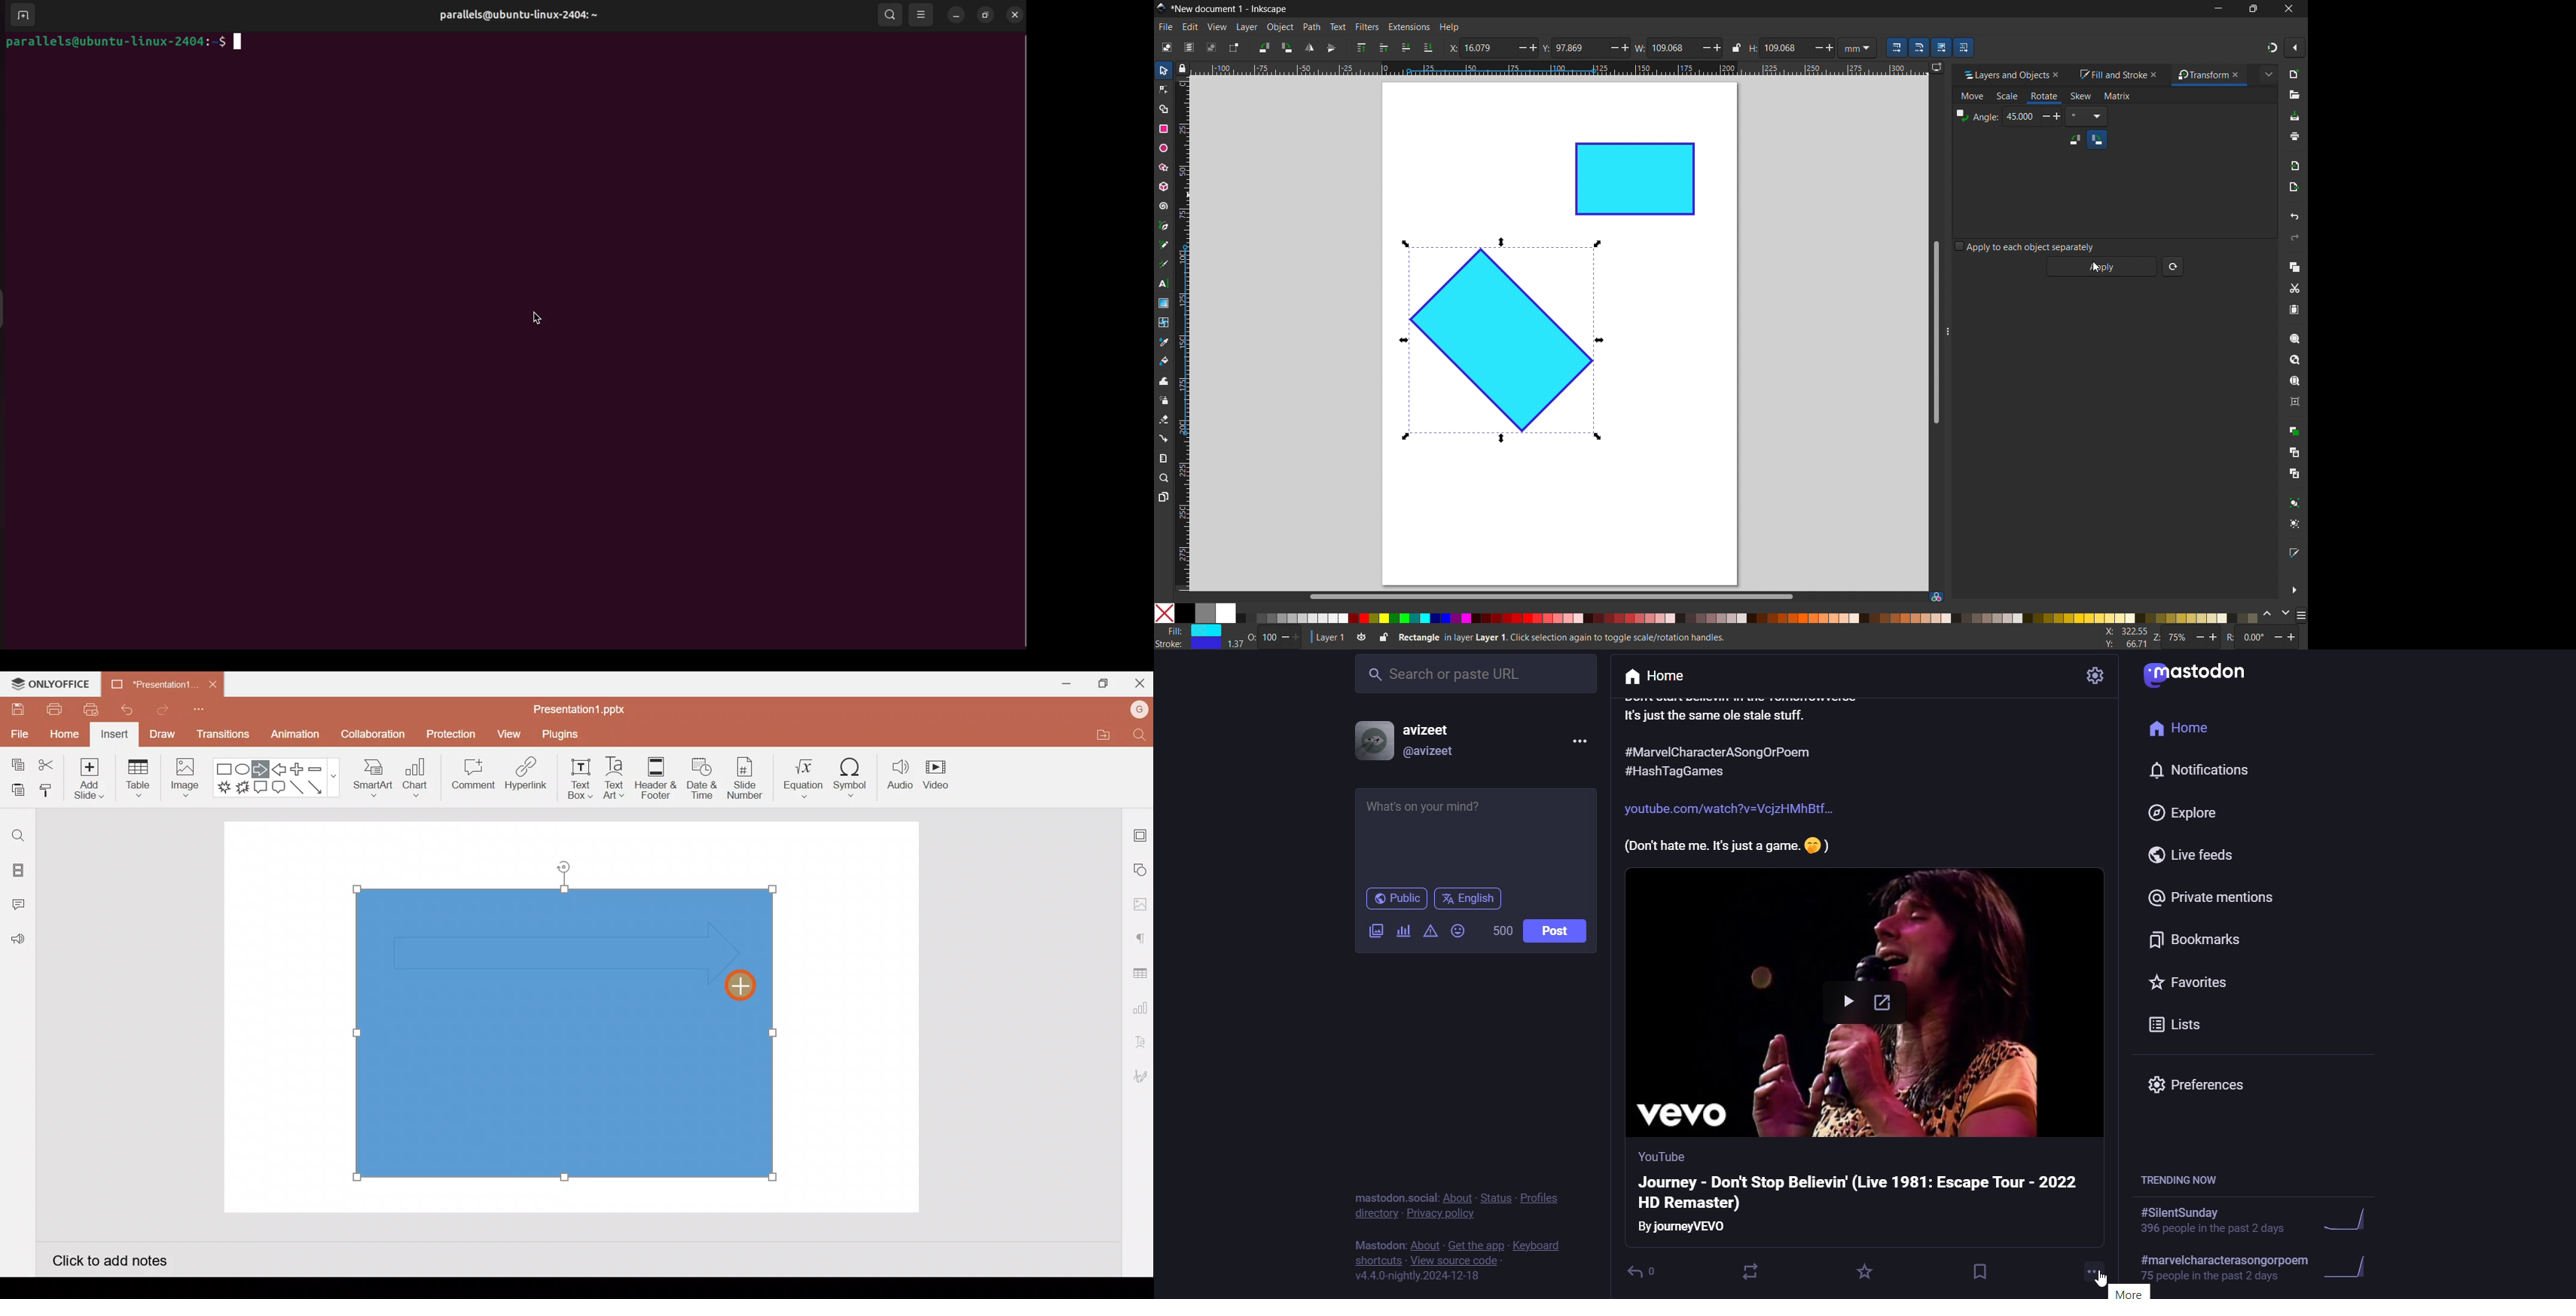 This screenshot has height=1316, width=2576. Describe the element at coordinates (1166, 27) in the screenshot. I see `file` at that location.